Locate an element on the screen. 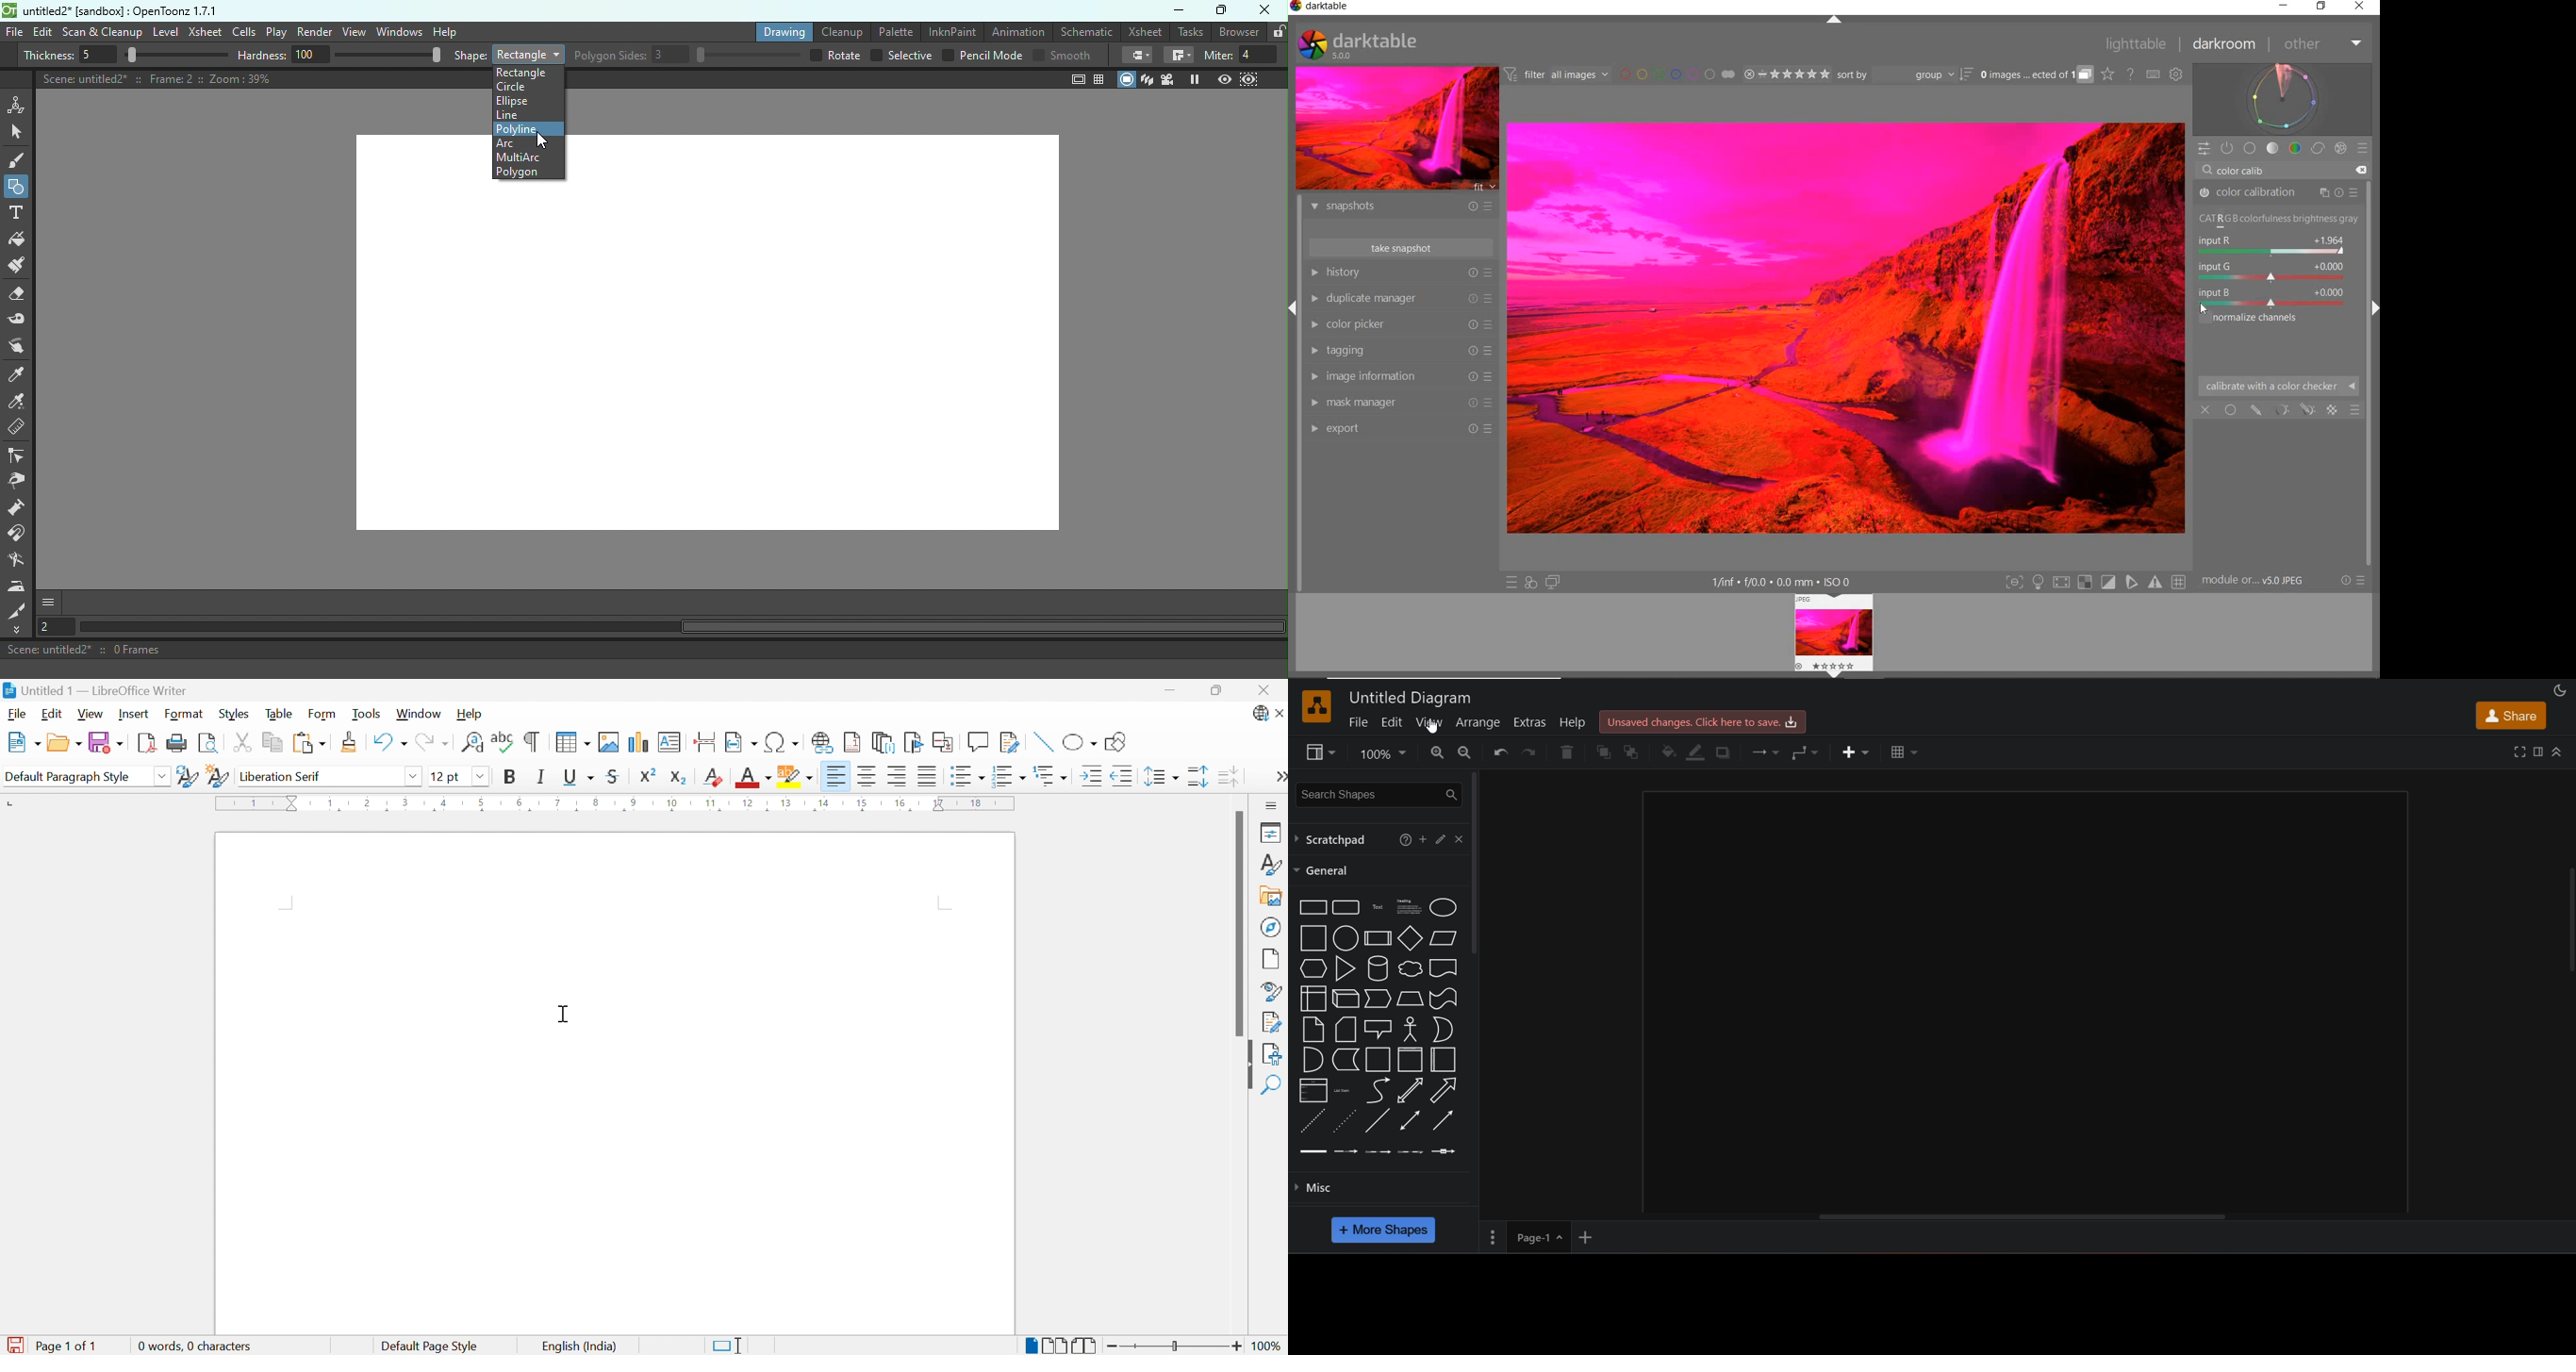  bidirectional arrow is located at coordinates (1411, 1091).